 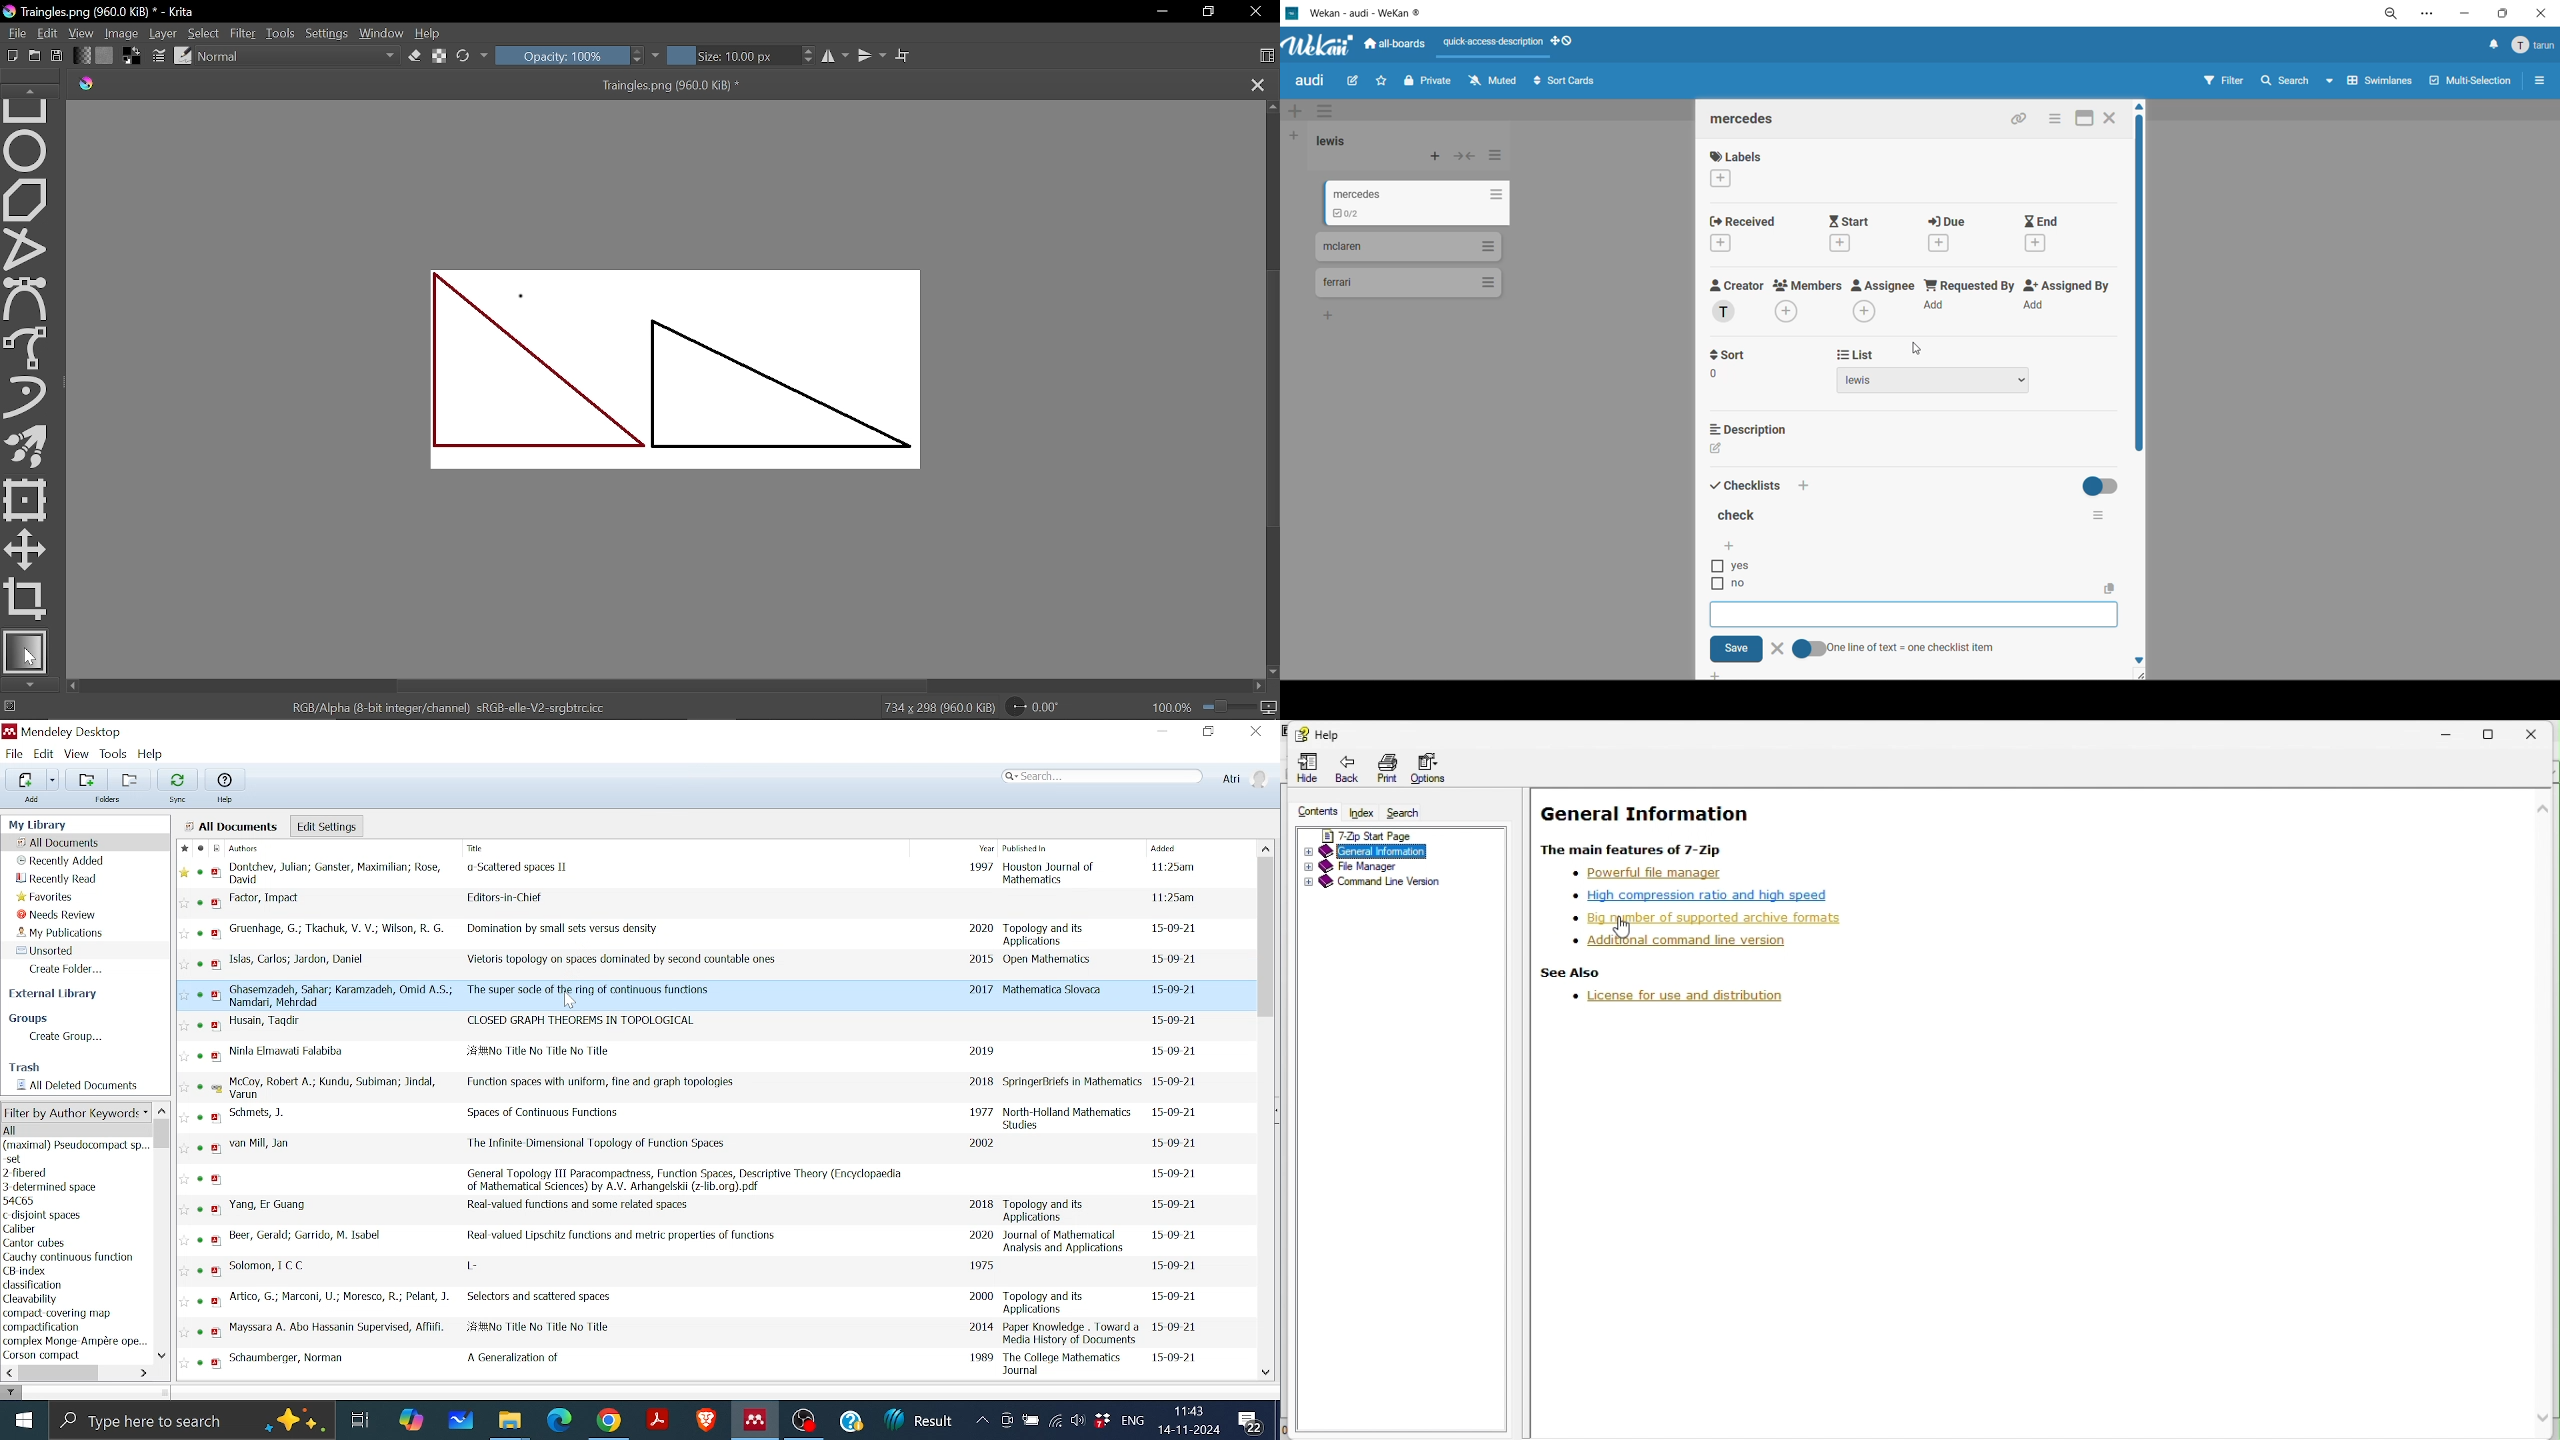 What do you see at coordinates (1383, 84) in the screenshot?
I see `star` at bounding box center [1383, 84].